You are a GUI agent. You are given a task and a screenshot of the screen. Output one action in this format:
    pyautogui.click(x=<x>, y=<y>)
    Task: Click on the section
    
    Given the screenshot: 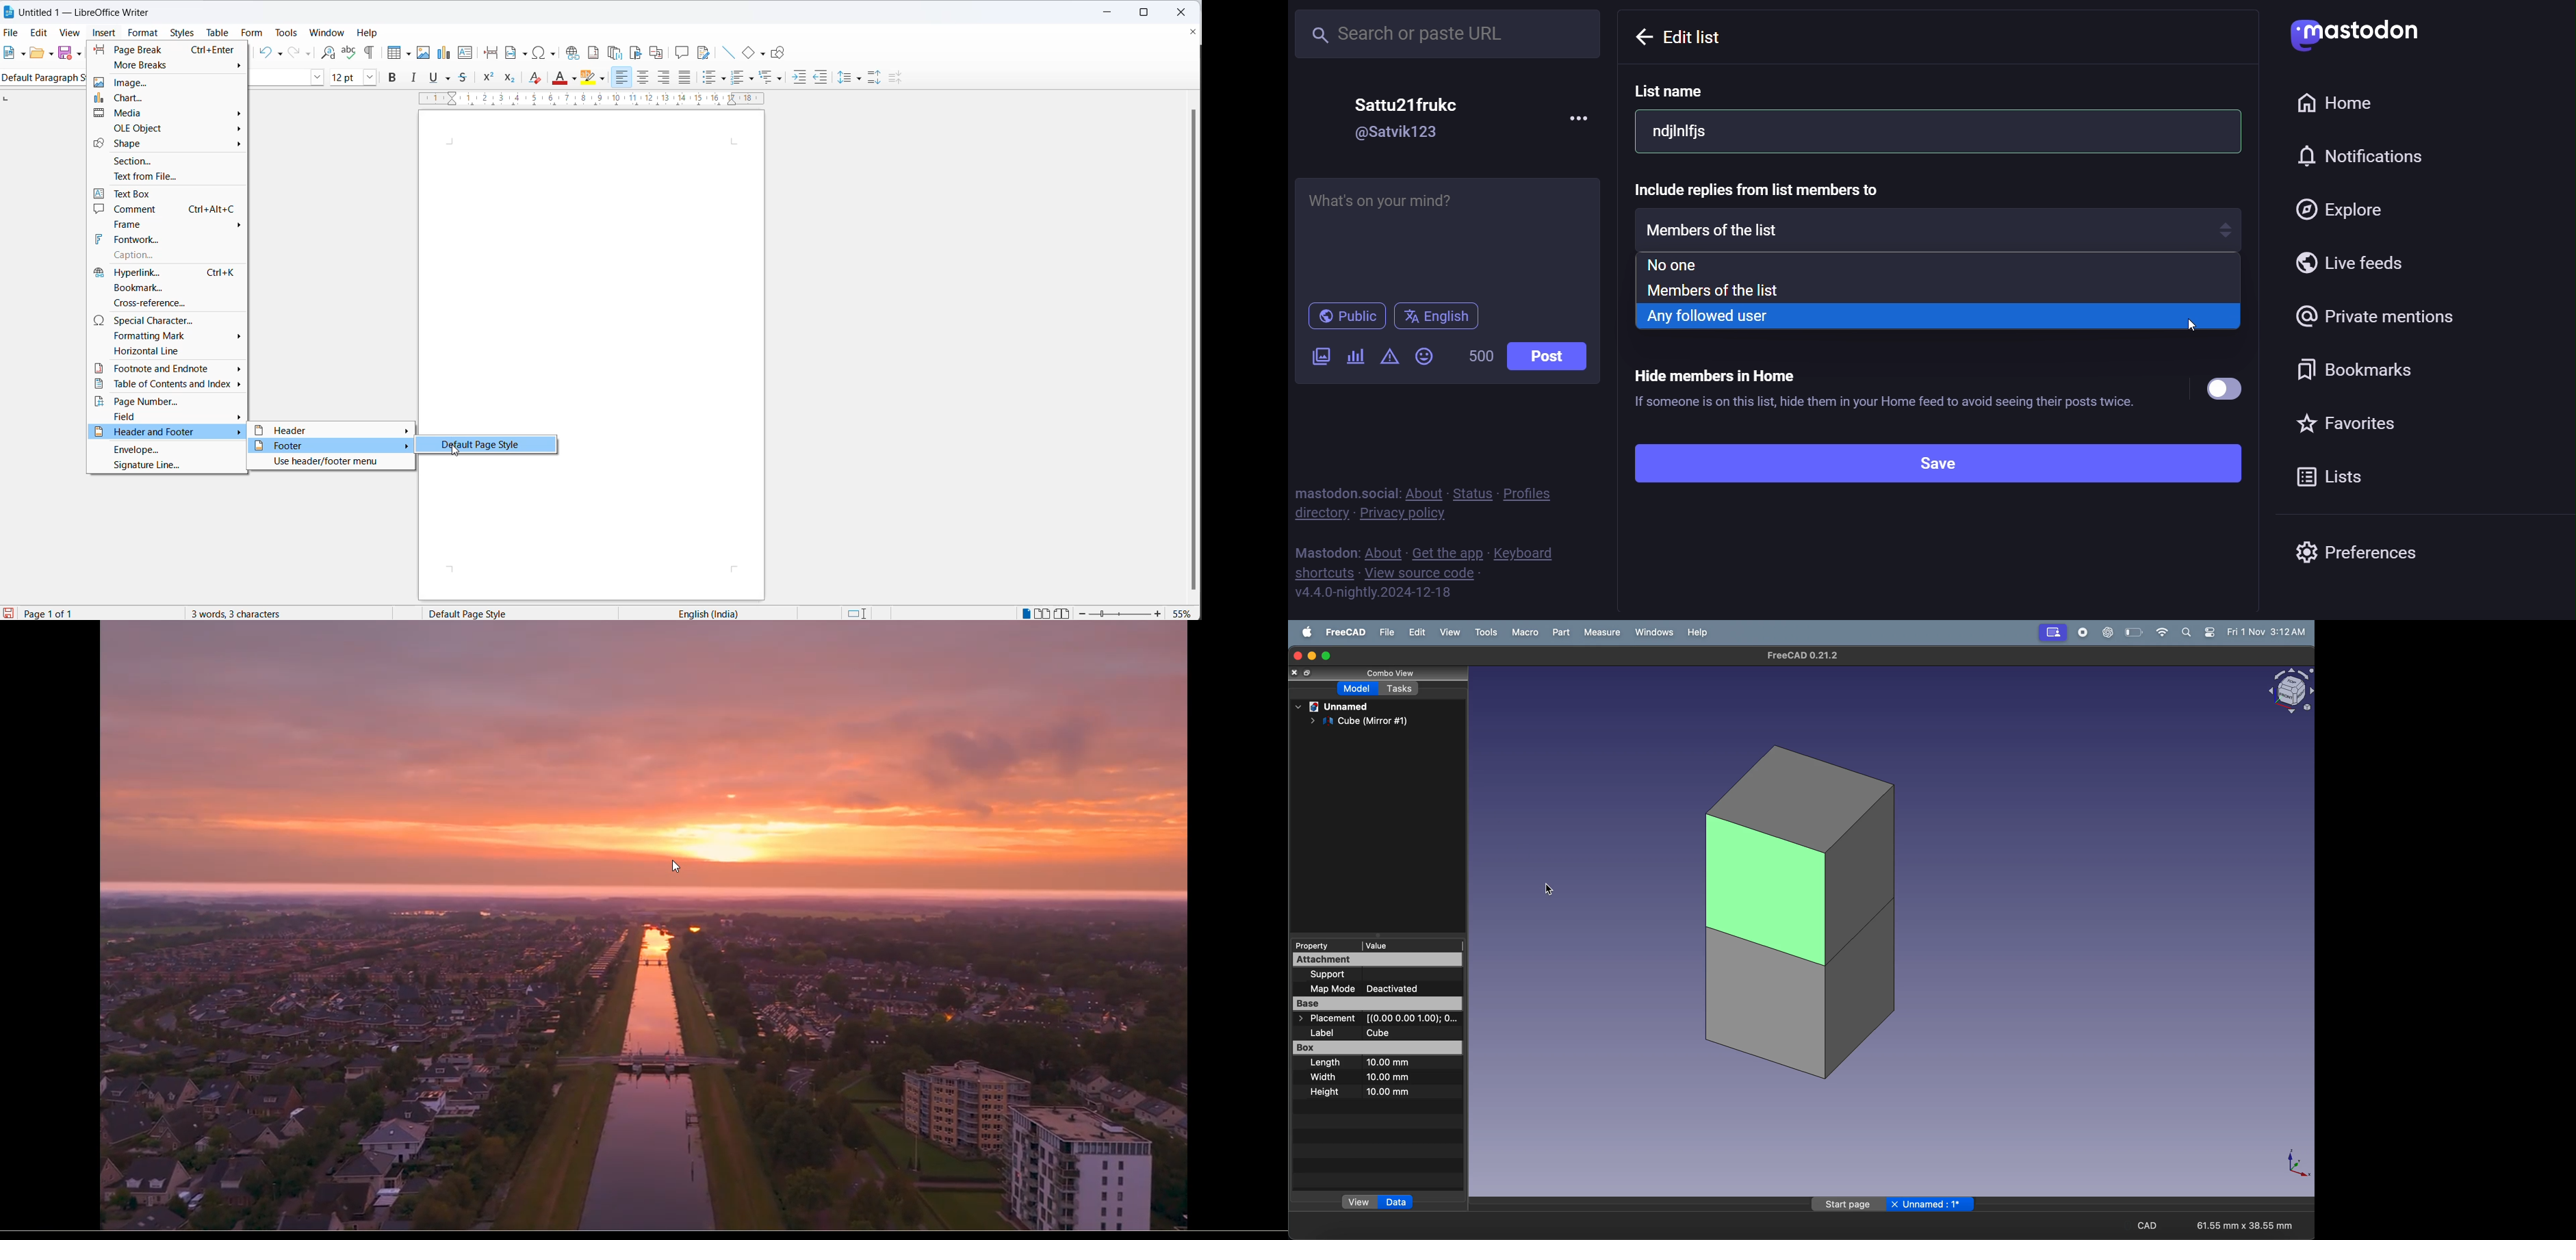 What is the action you would take?
    pyautogui.click(x=166, y=162)
    